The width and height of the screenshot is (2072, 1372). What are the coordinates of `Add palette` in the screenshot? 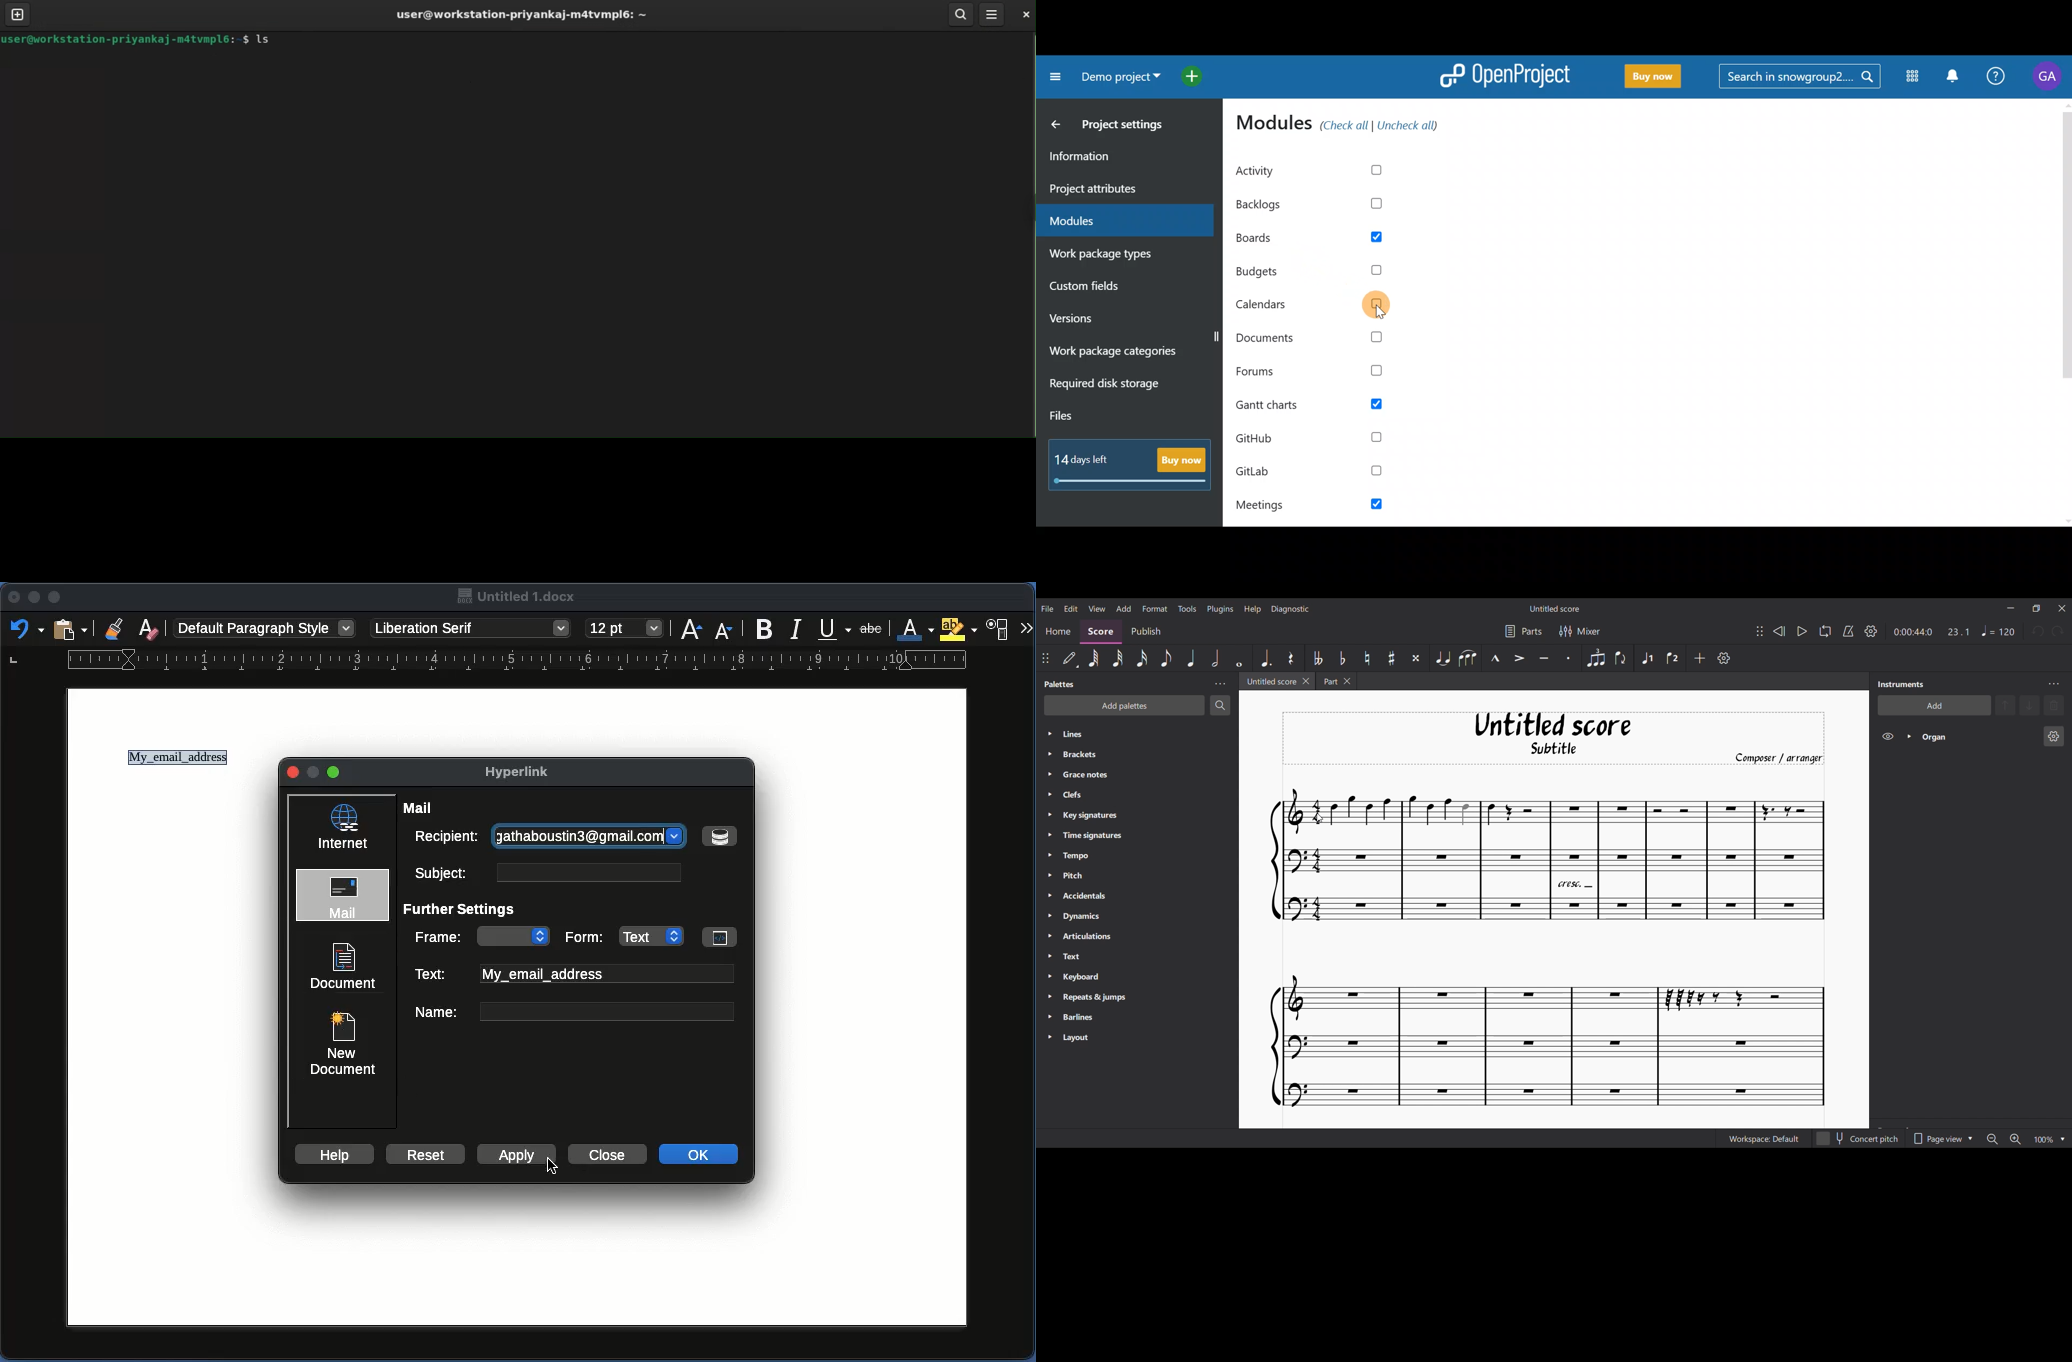 It's located at (1124, 706).